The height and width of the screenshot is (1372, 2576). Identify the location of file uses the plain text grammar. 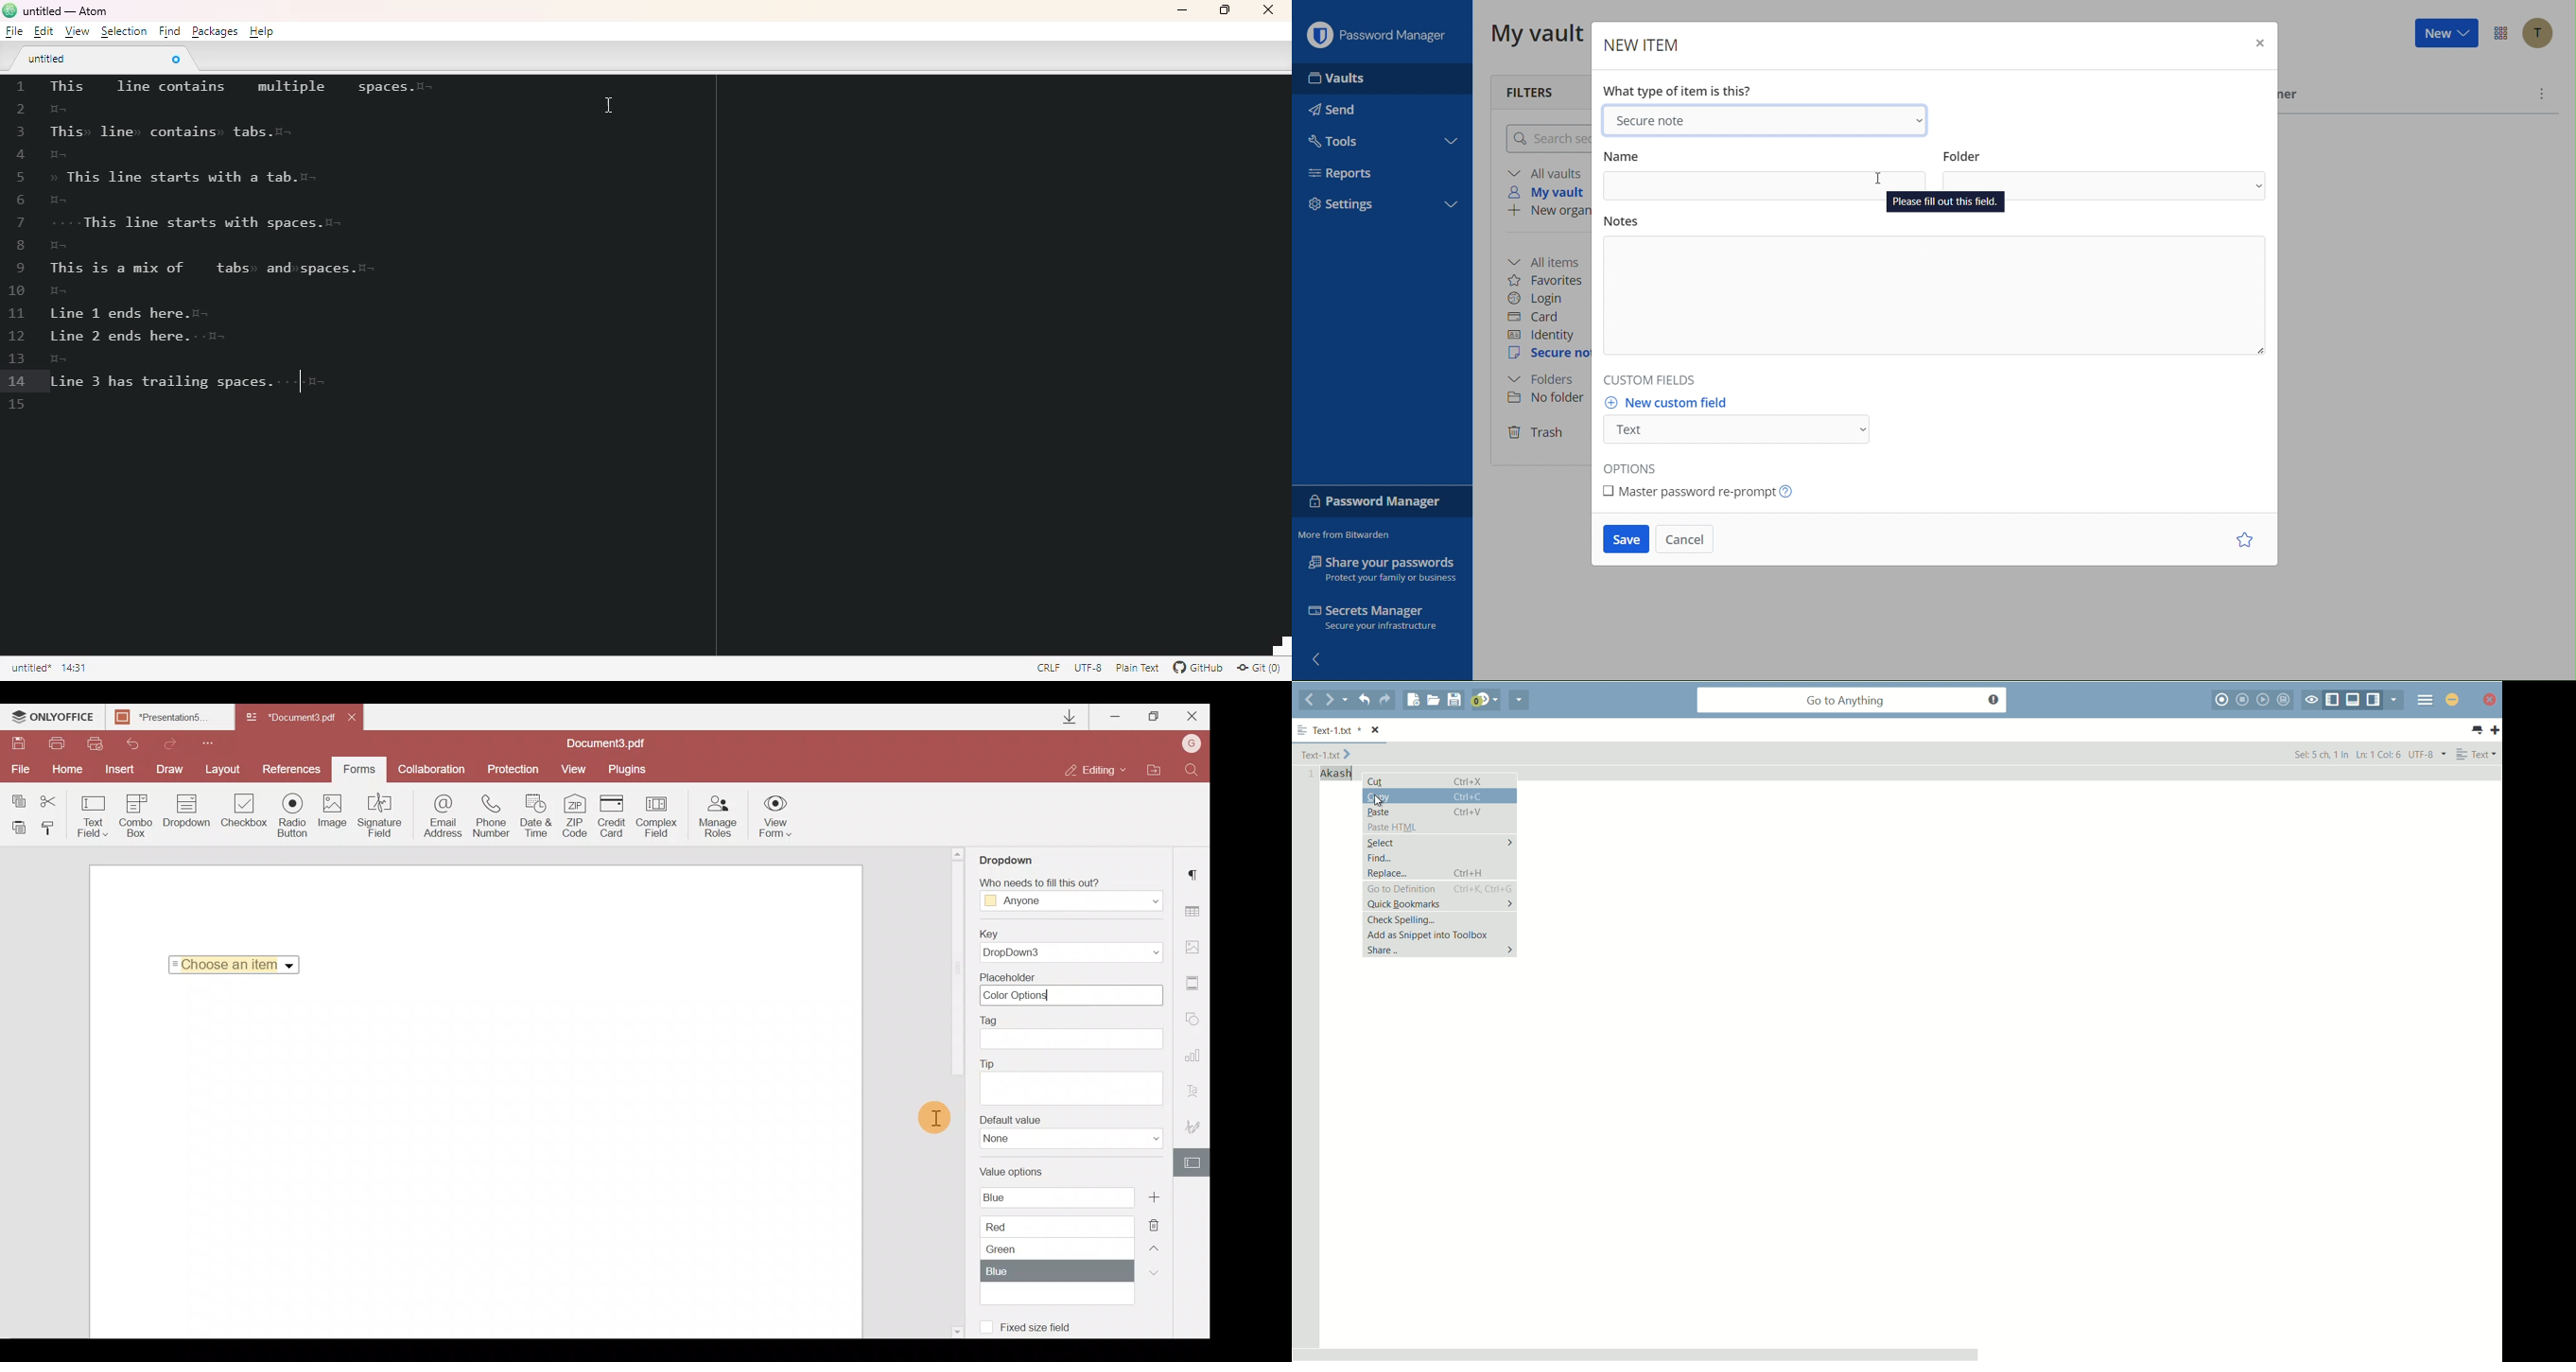
(1140, 668).